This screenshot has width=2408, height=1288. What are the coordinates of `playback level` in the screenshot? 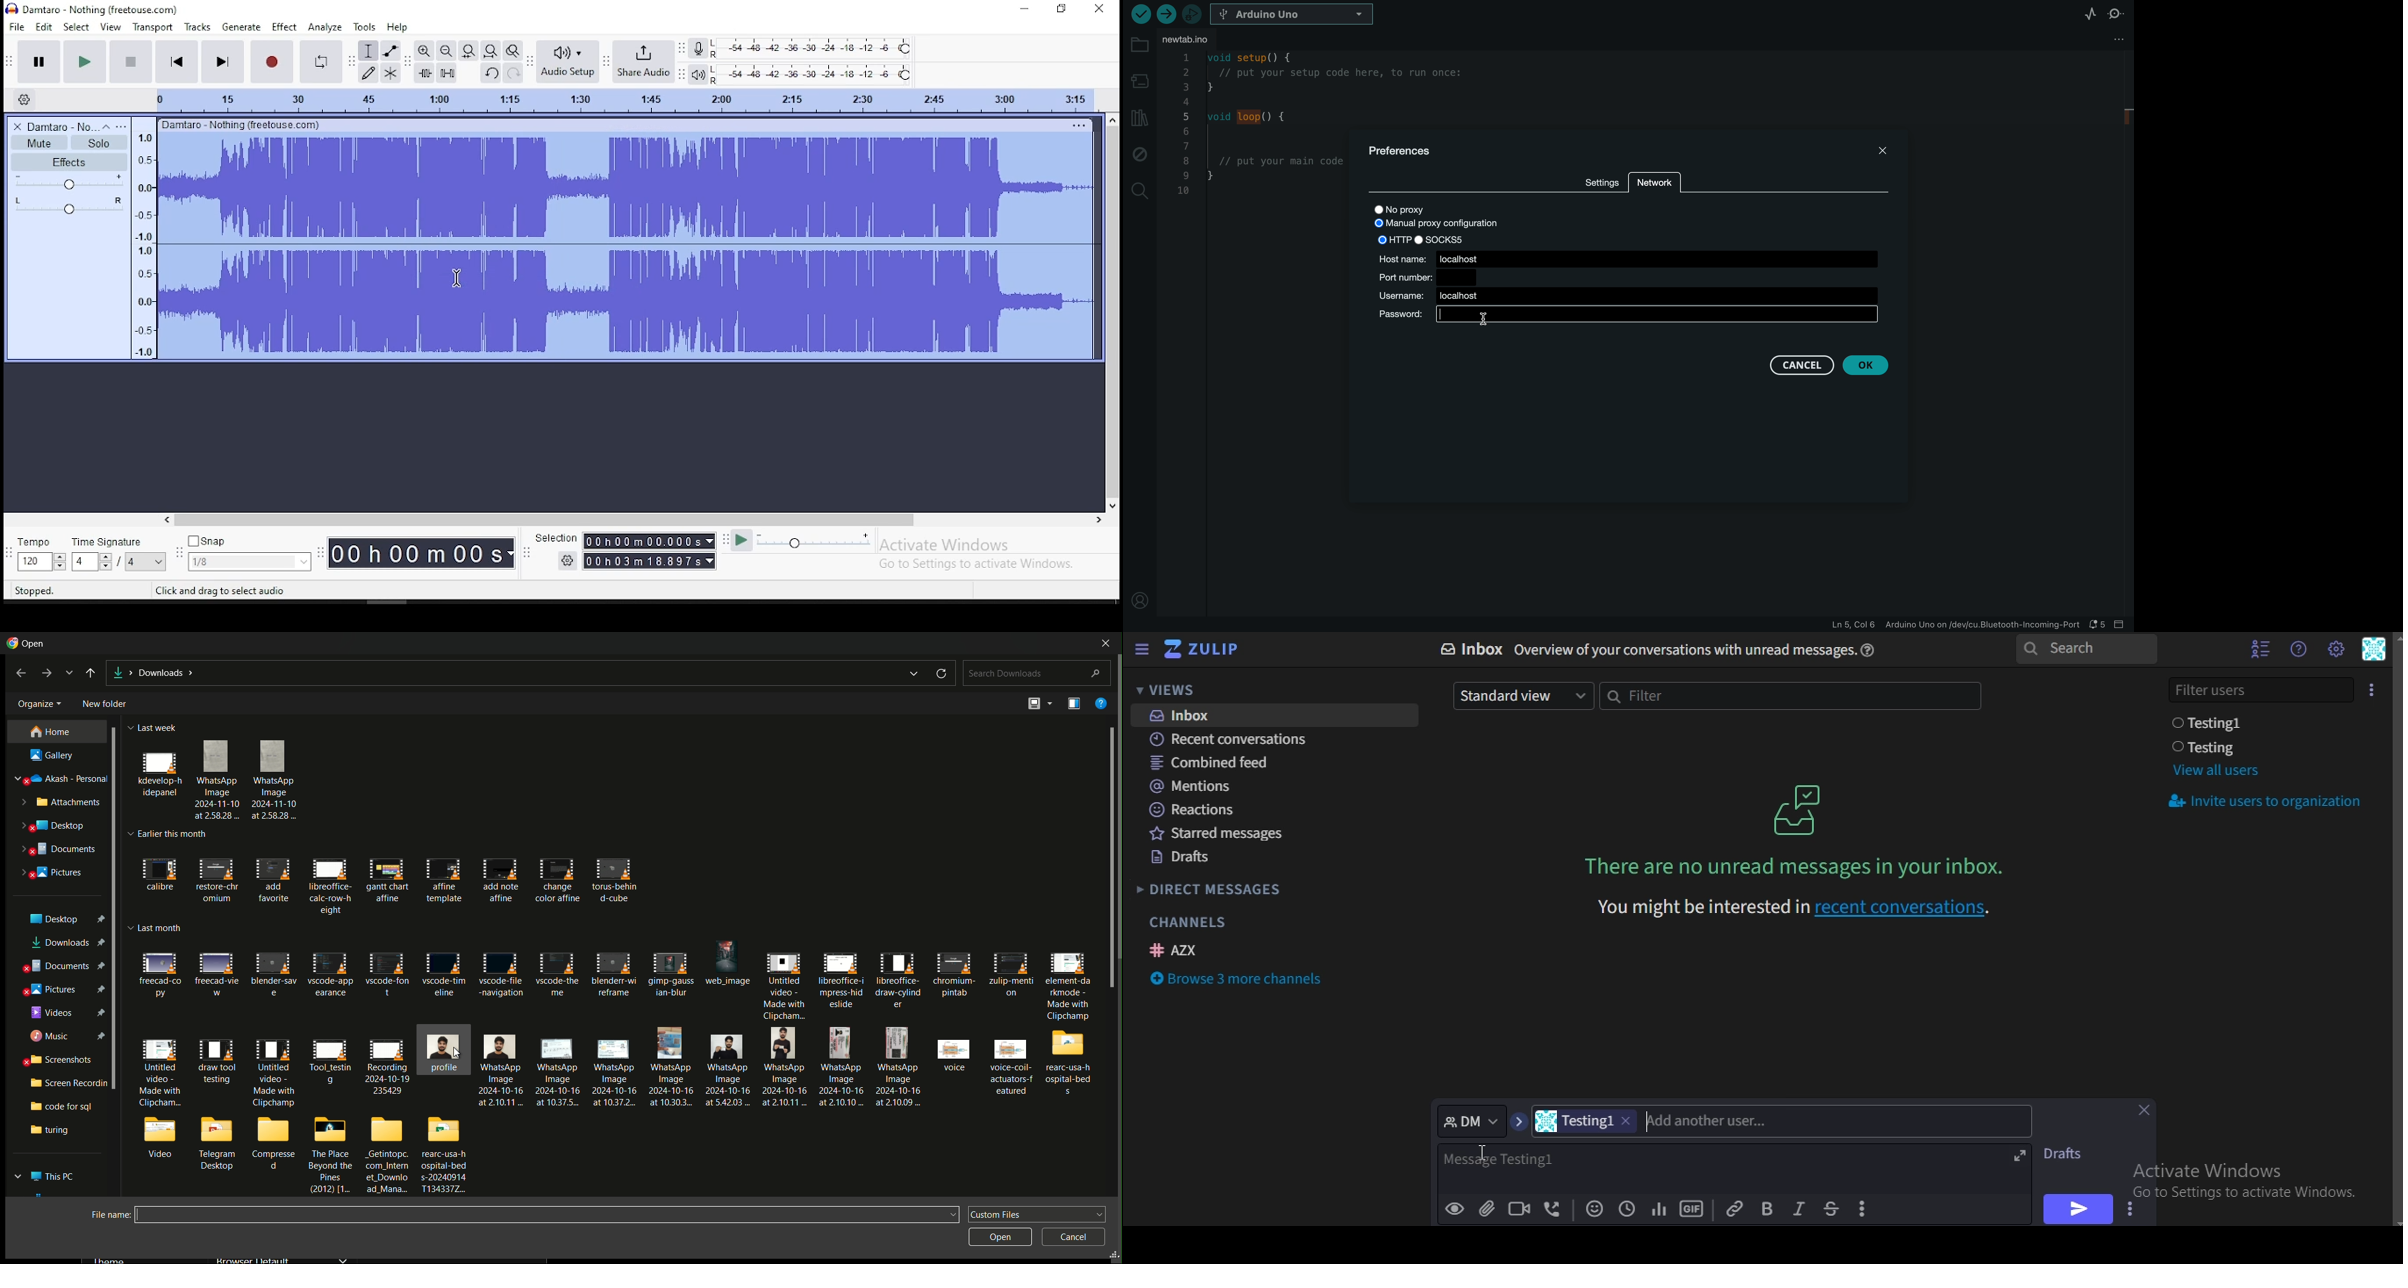 It's located at (816, 73).